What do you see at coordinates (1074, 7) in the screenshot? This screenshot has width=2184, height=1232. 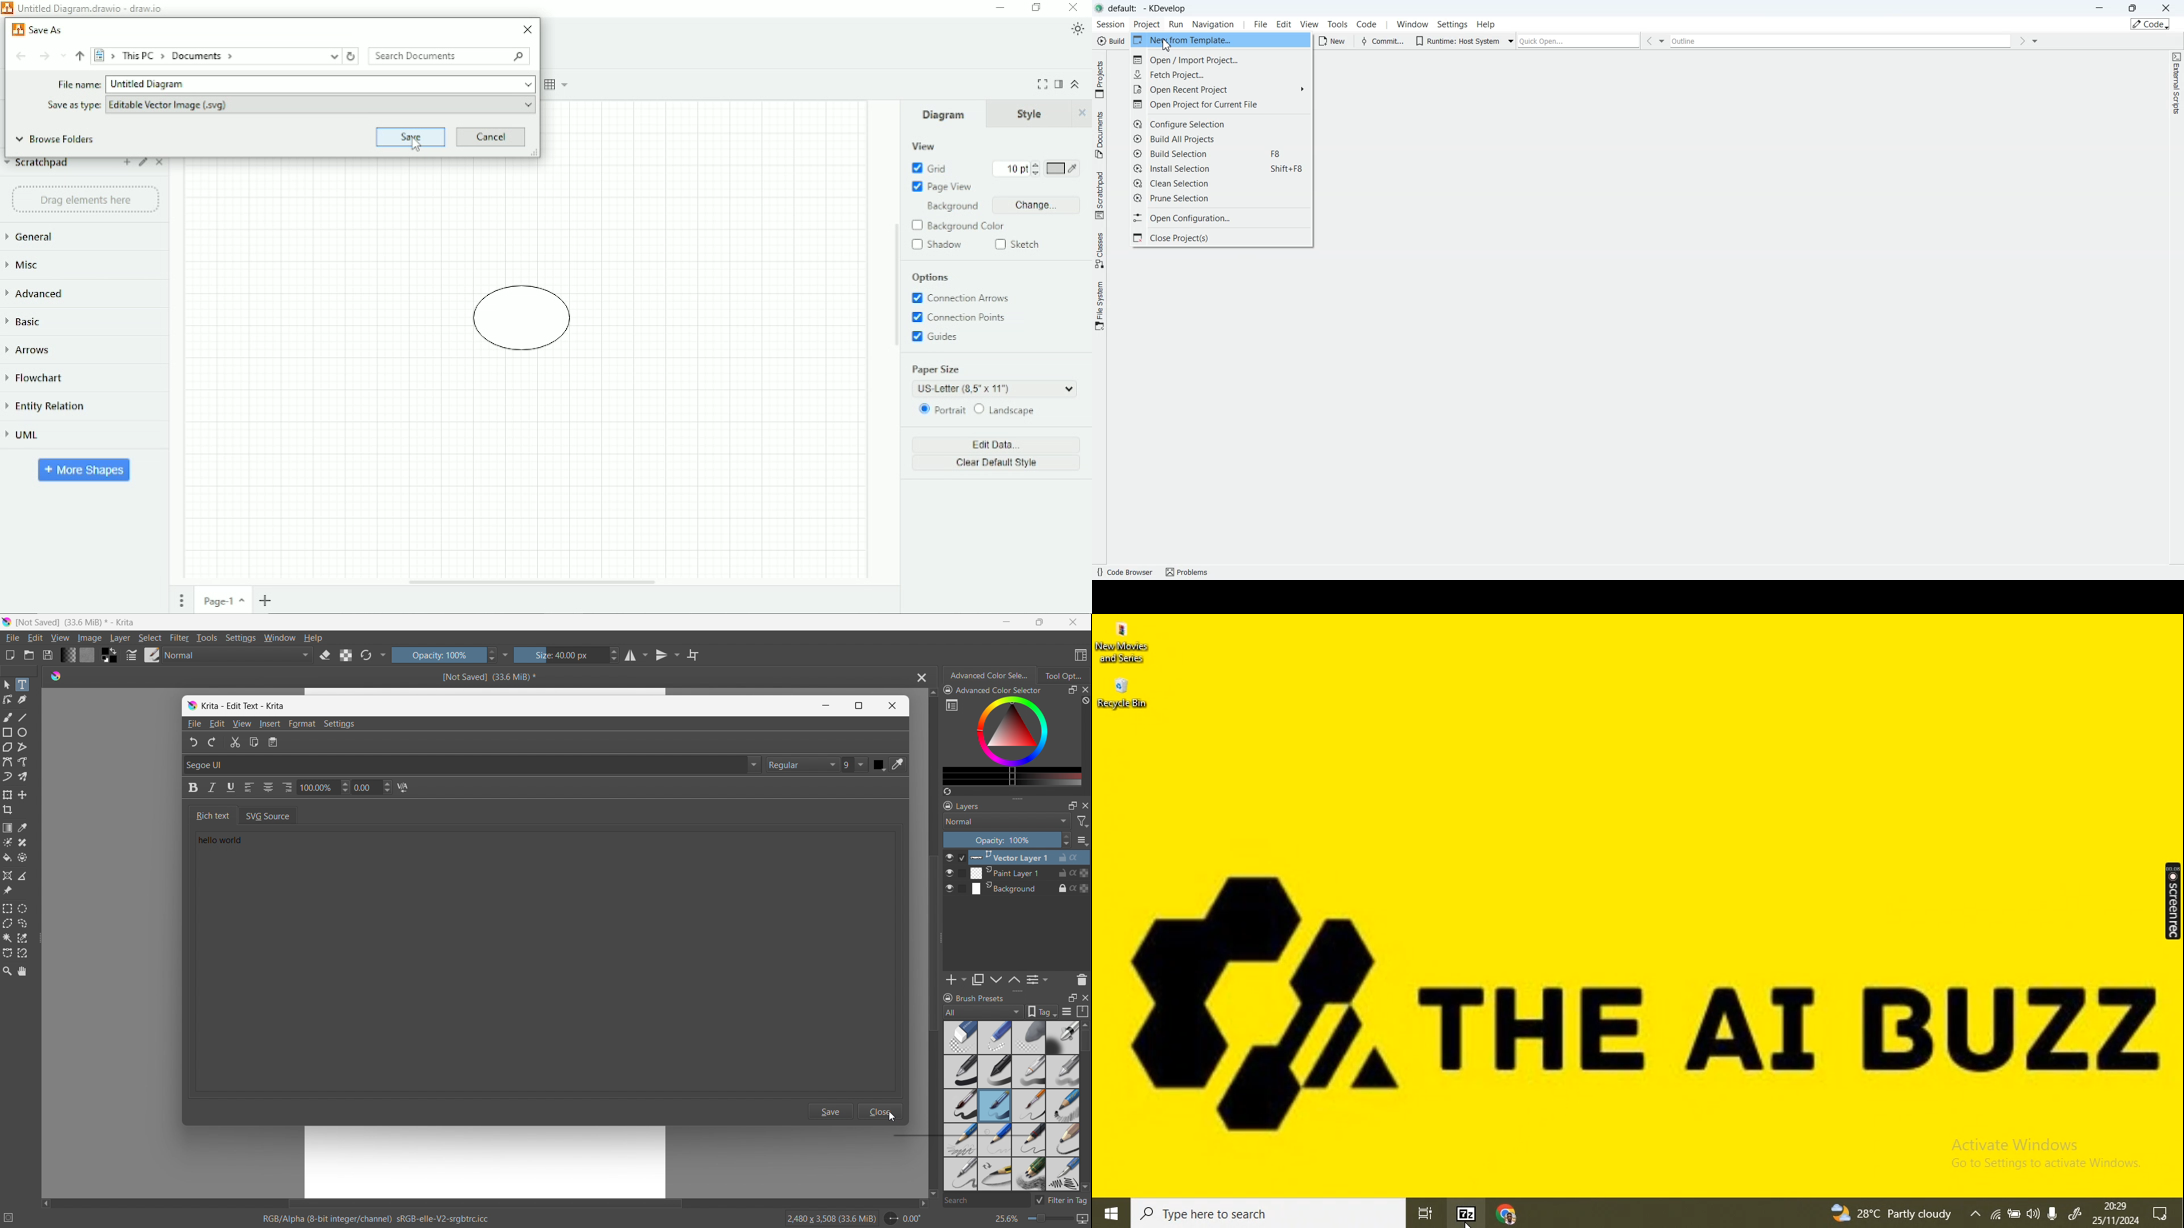 I see `Close` at bounding box center [1074, 7].